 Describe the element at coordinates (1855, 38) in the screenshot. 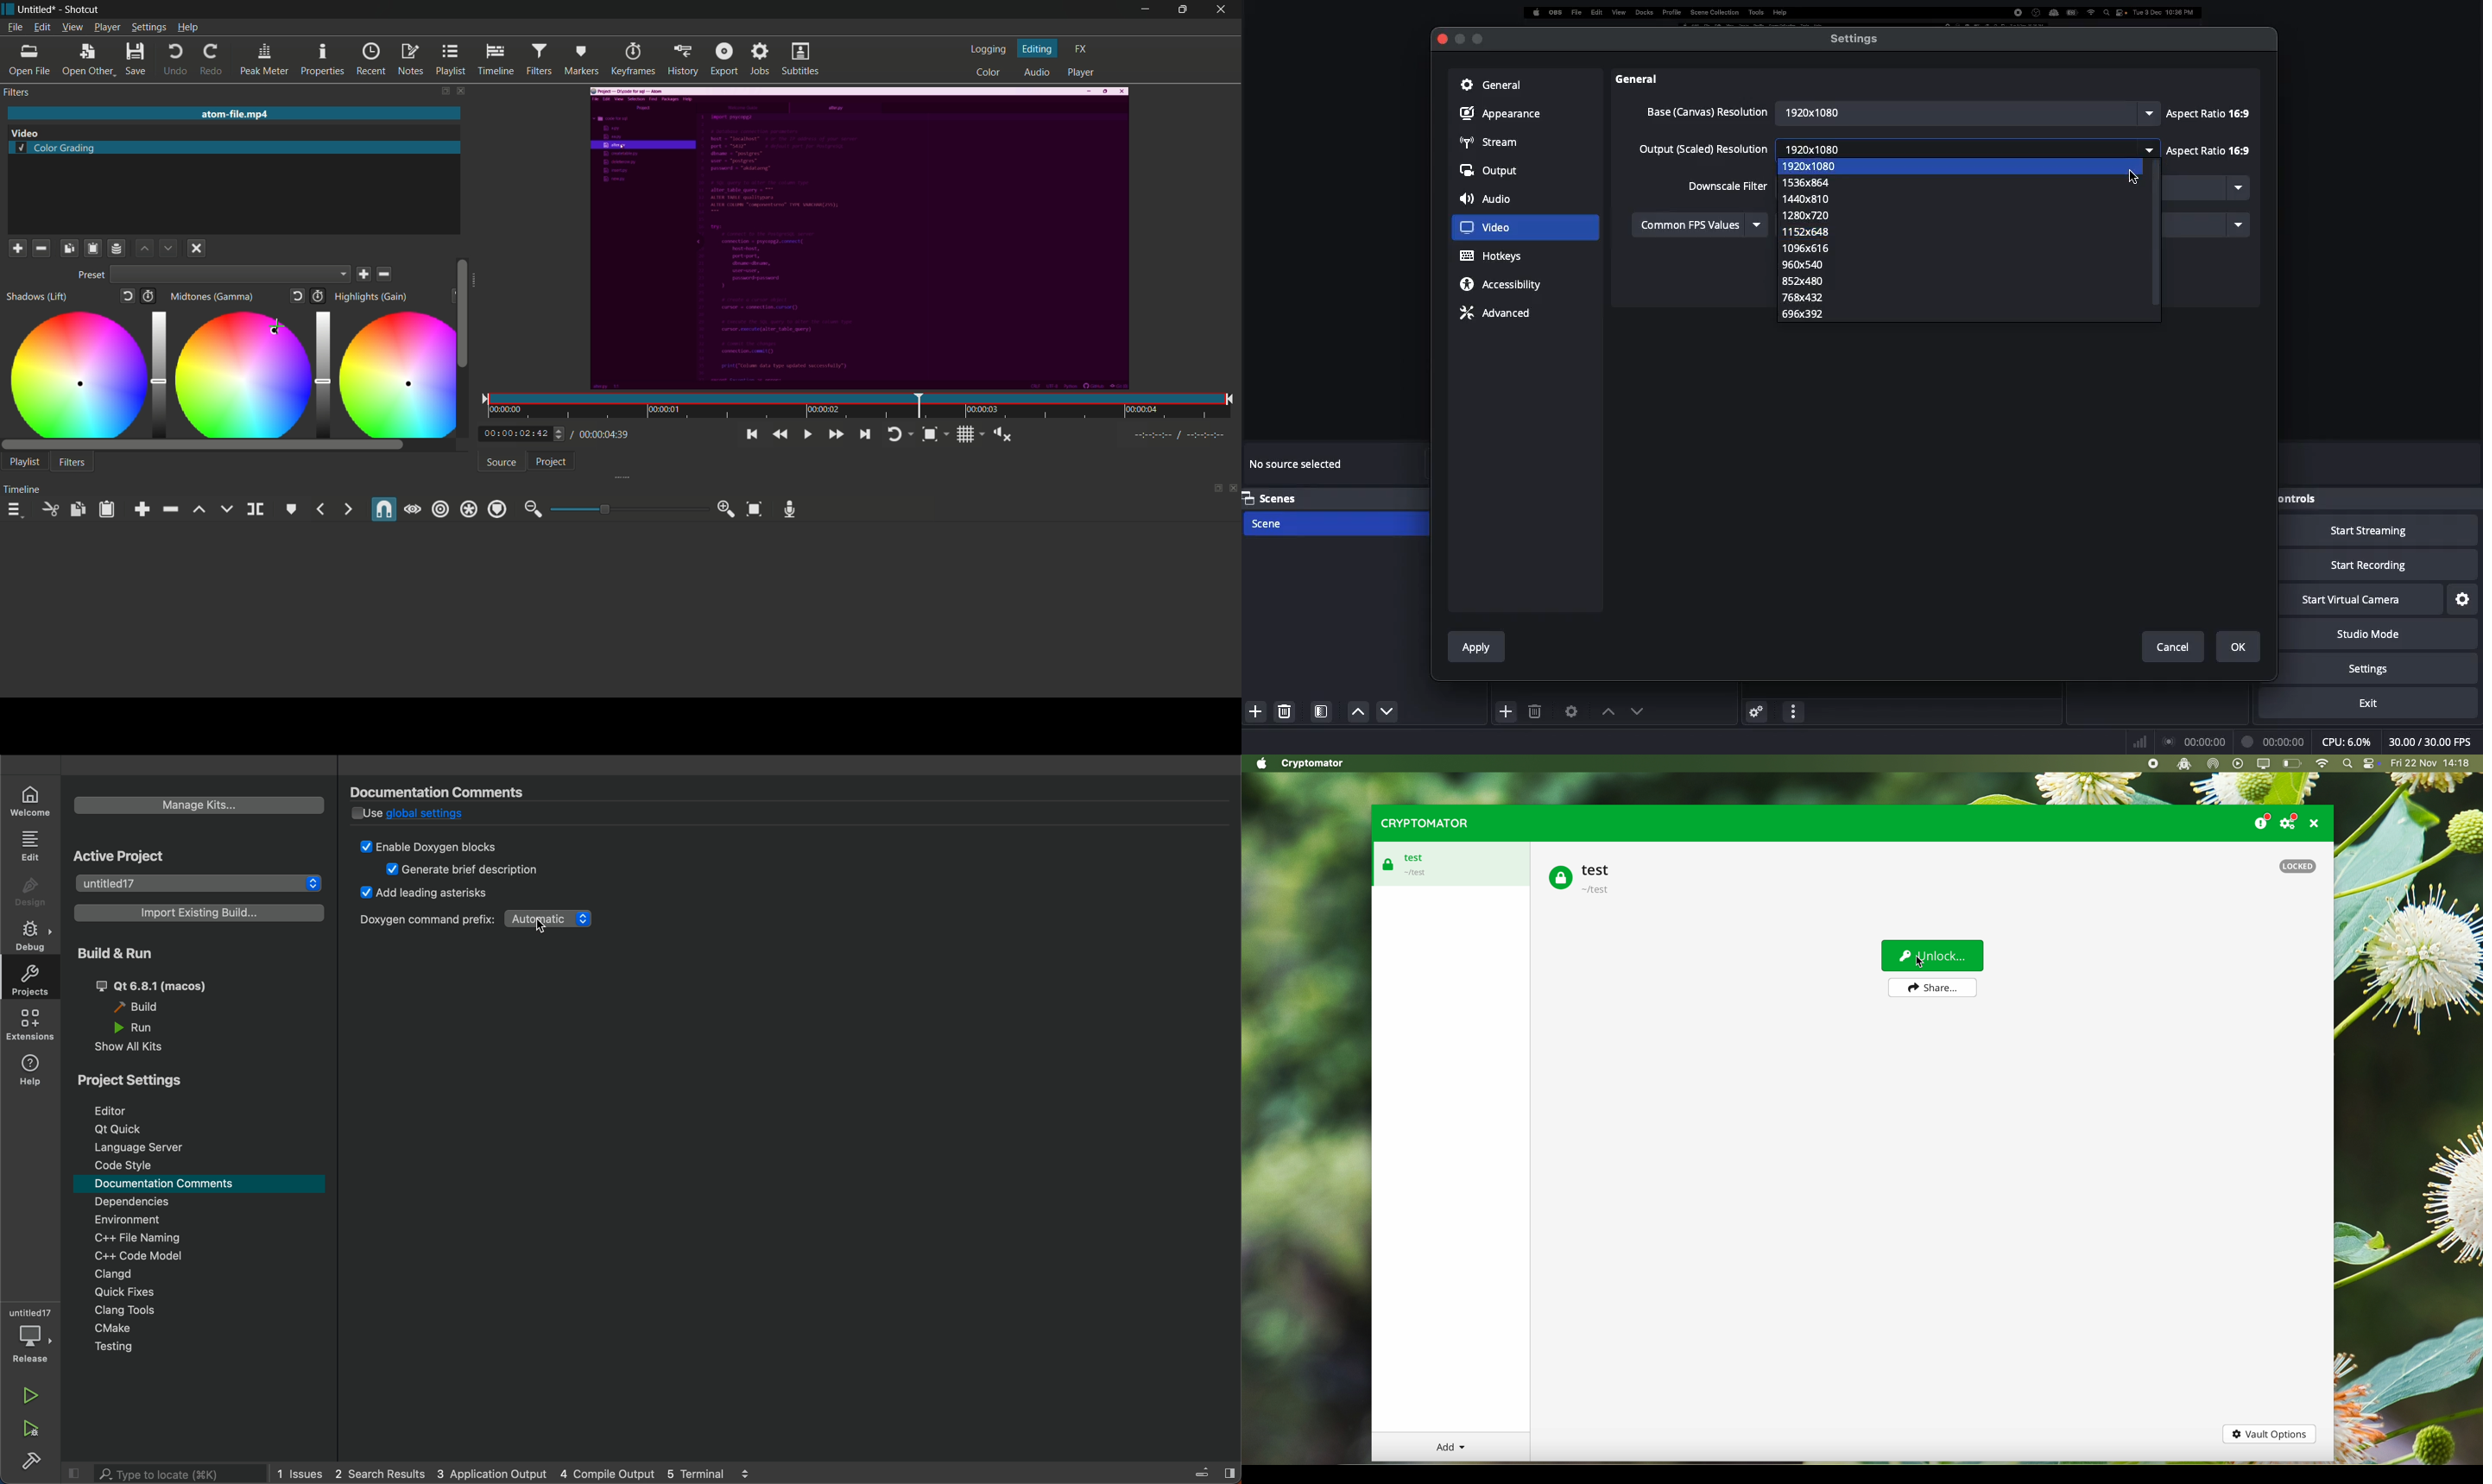

I see `Settings` at that location.